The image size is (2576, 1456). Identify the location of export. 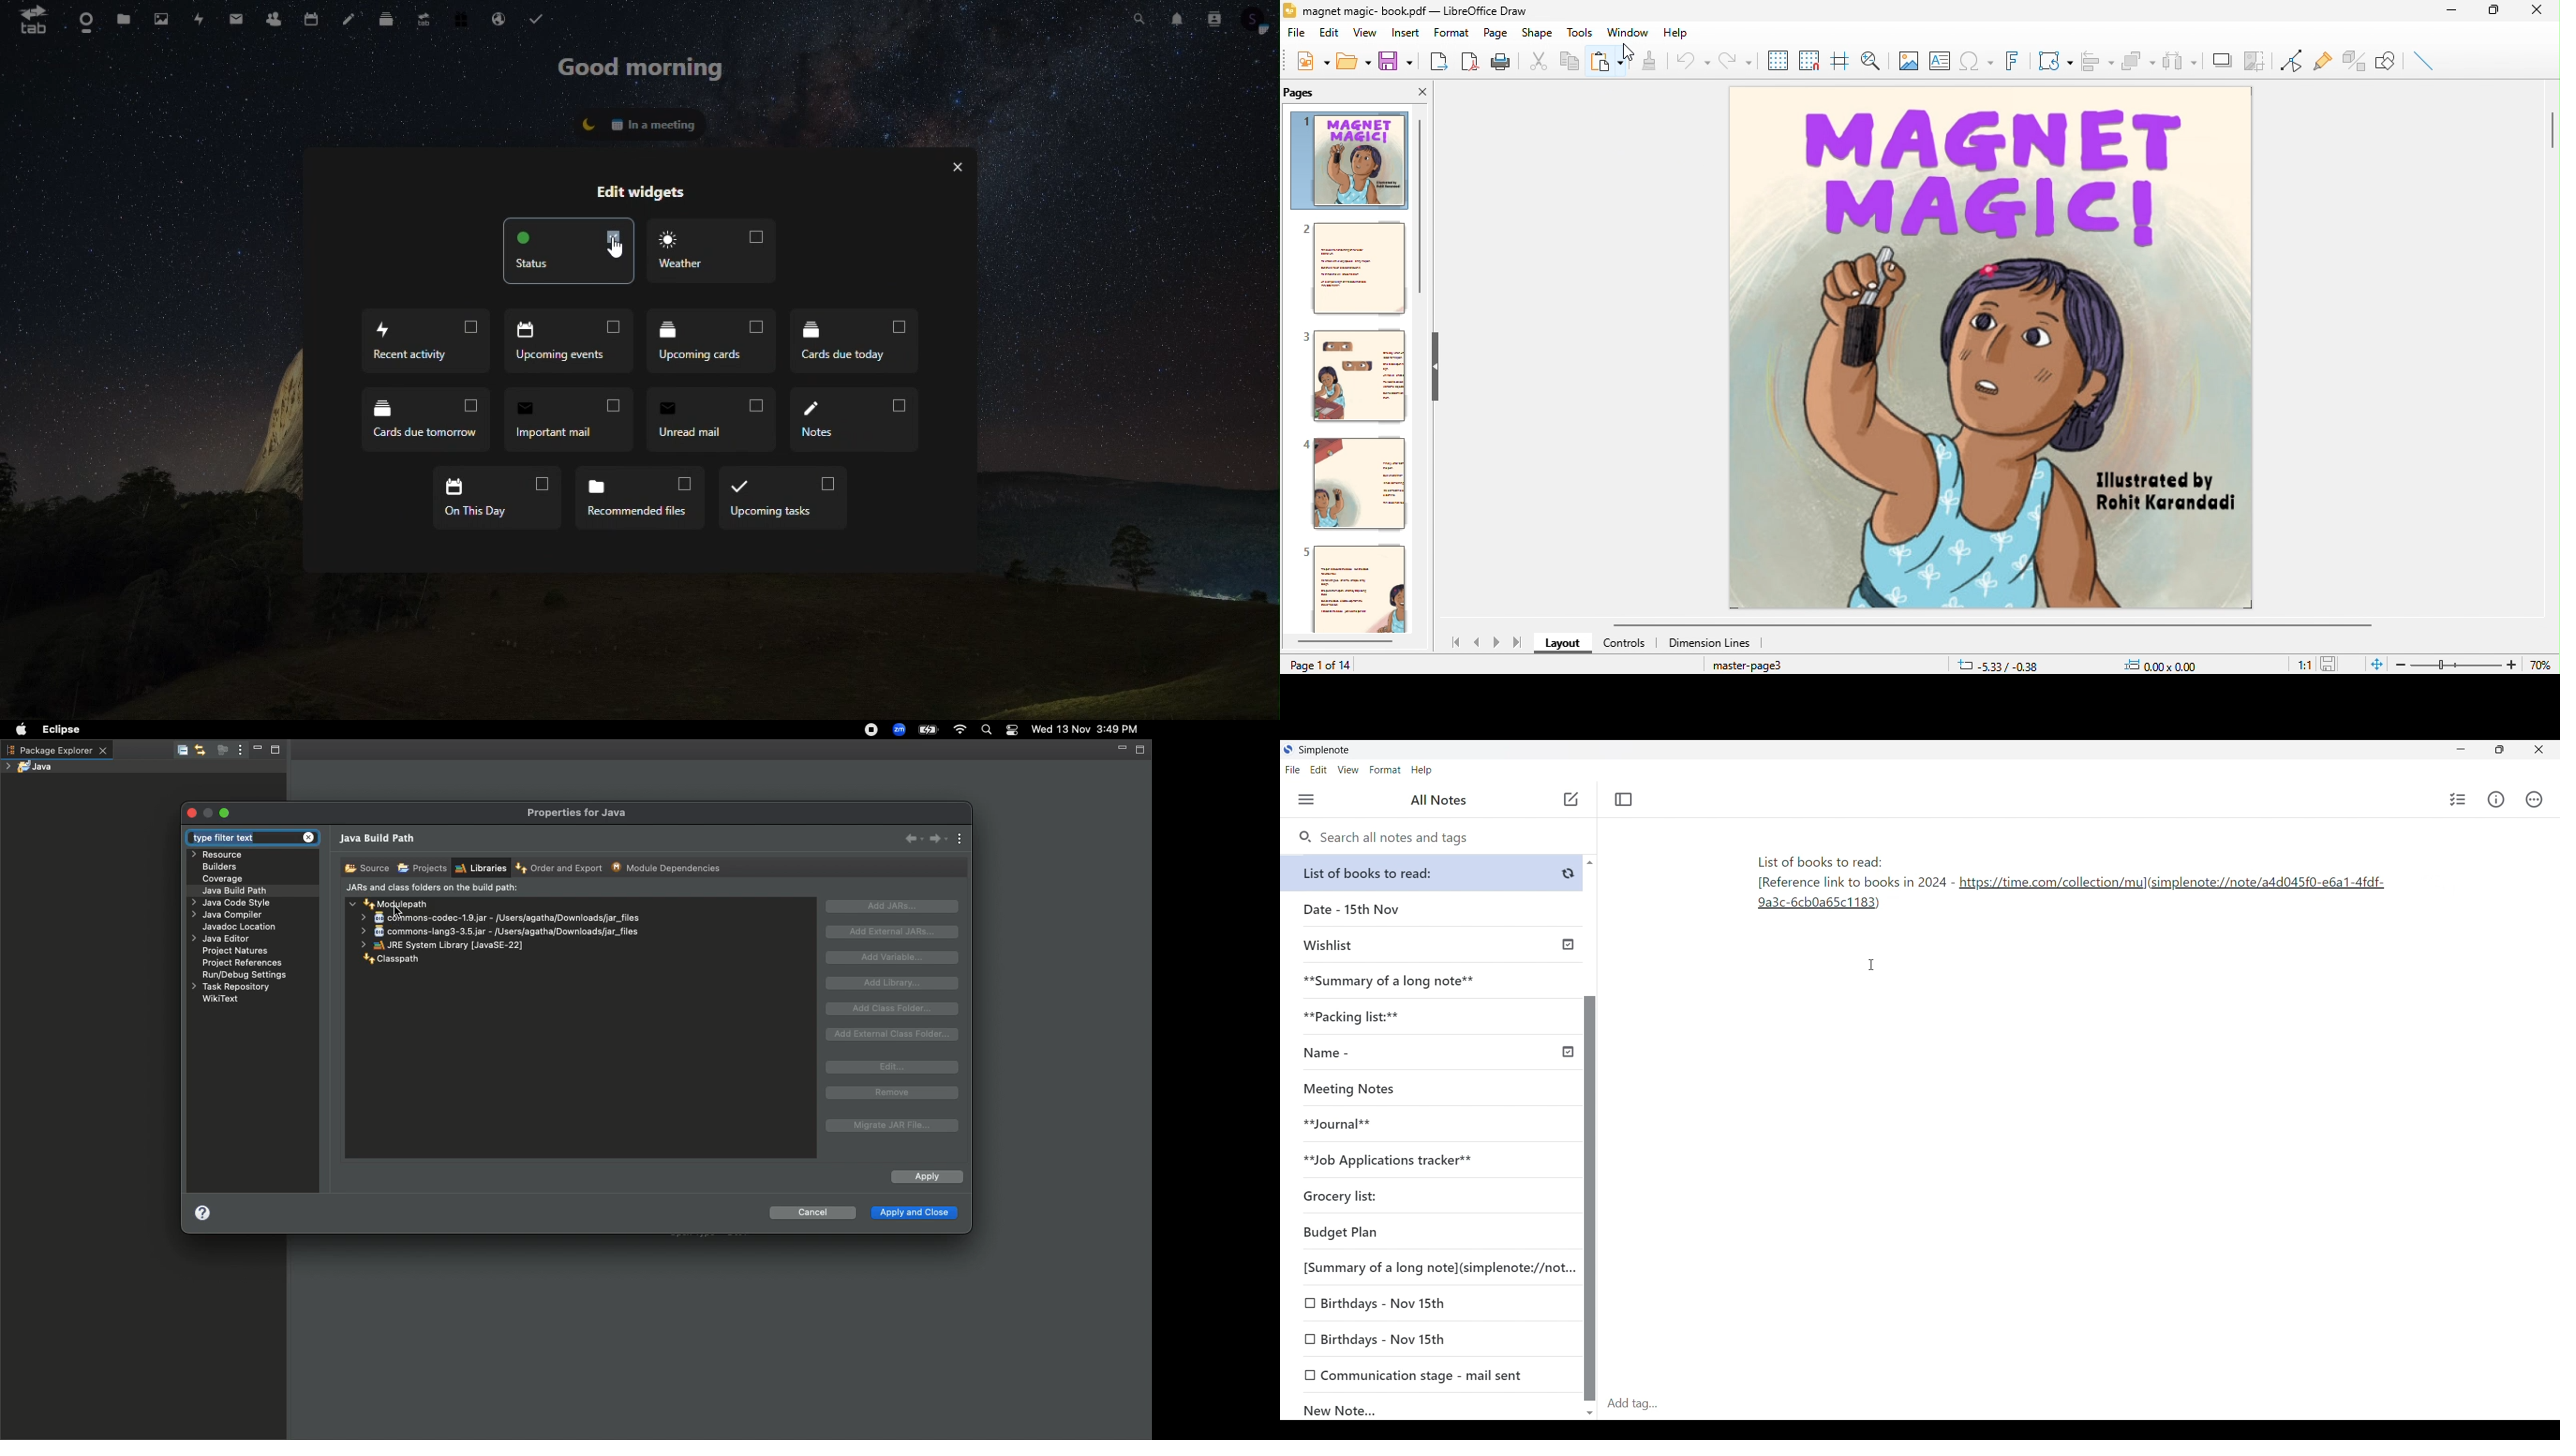
(1436, 62).